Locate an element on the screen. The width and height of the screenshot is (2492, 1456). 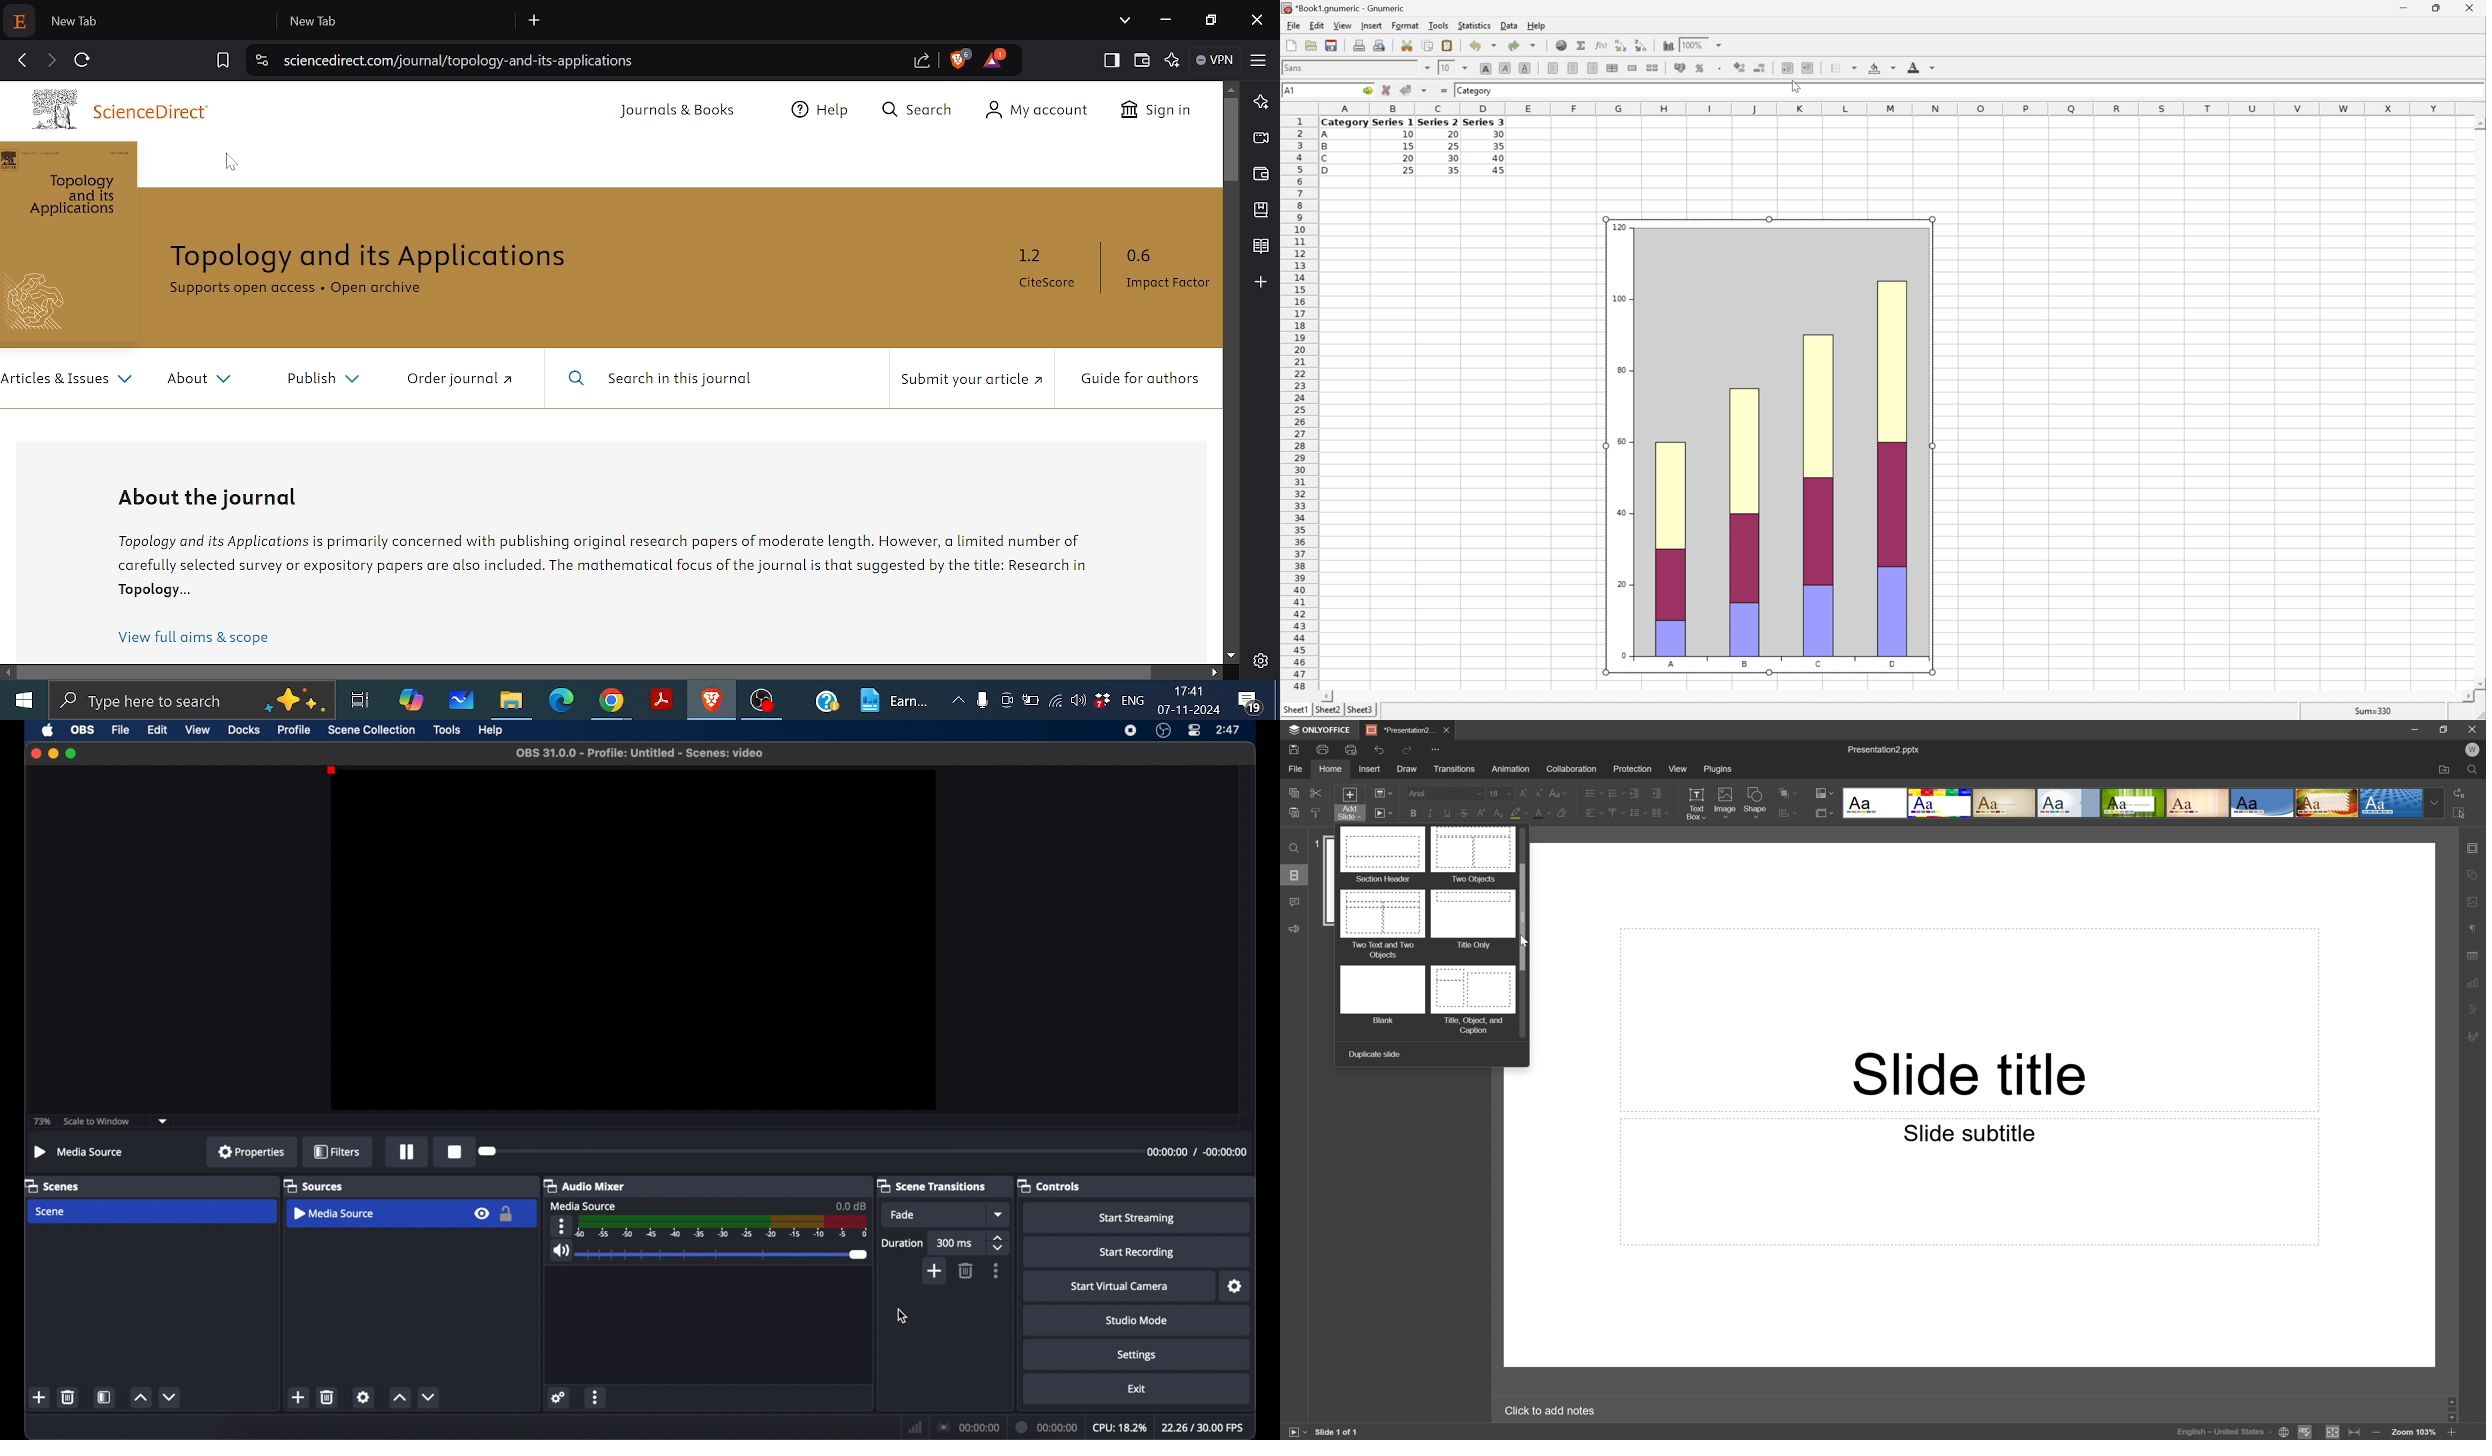
1 is located at coordinates (1317, 843).